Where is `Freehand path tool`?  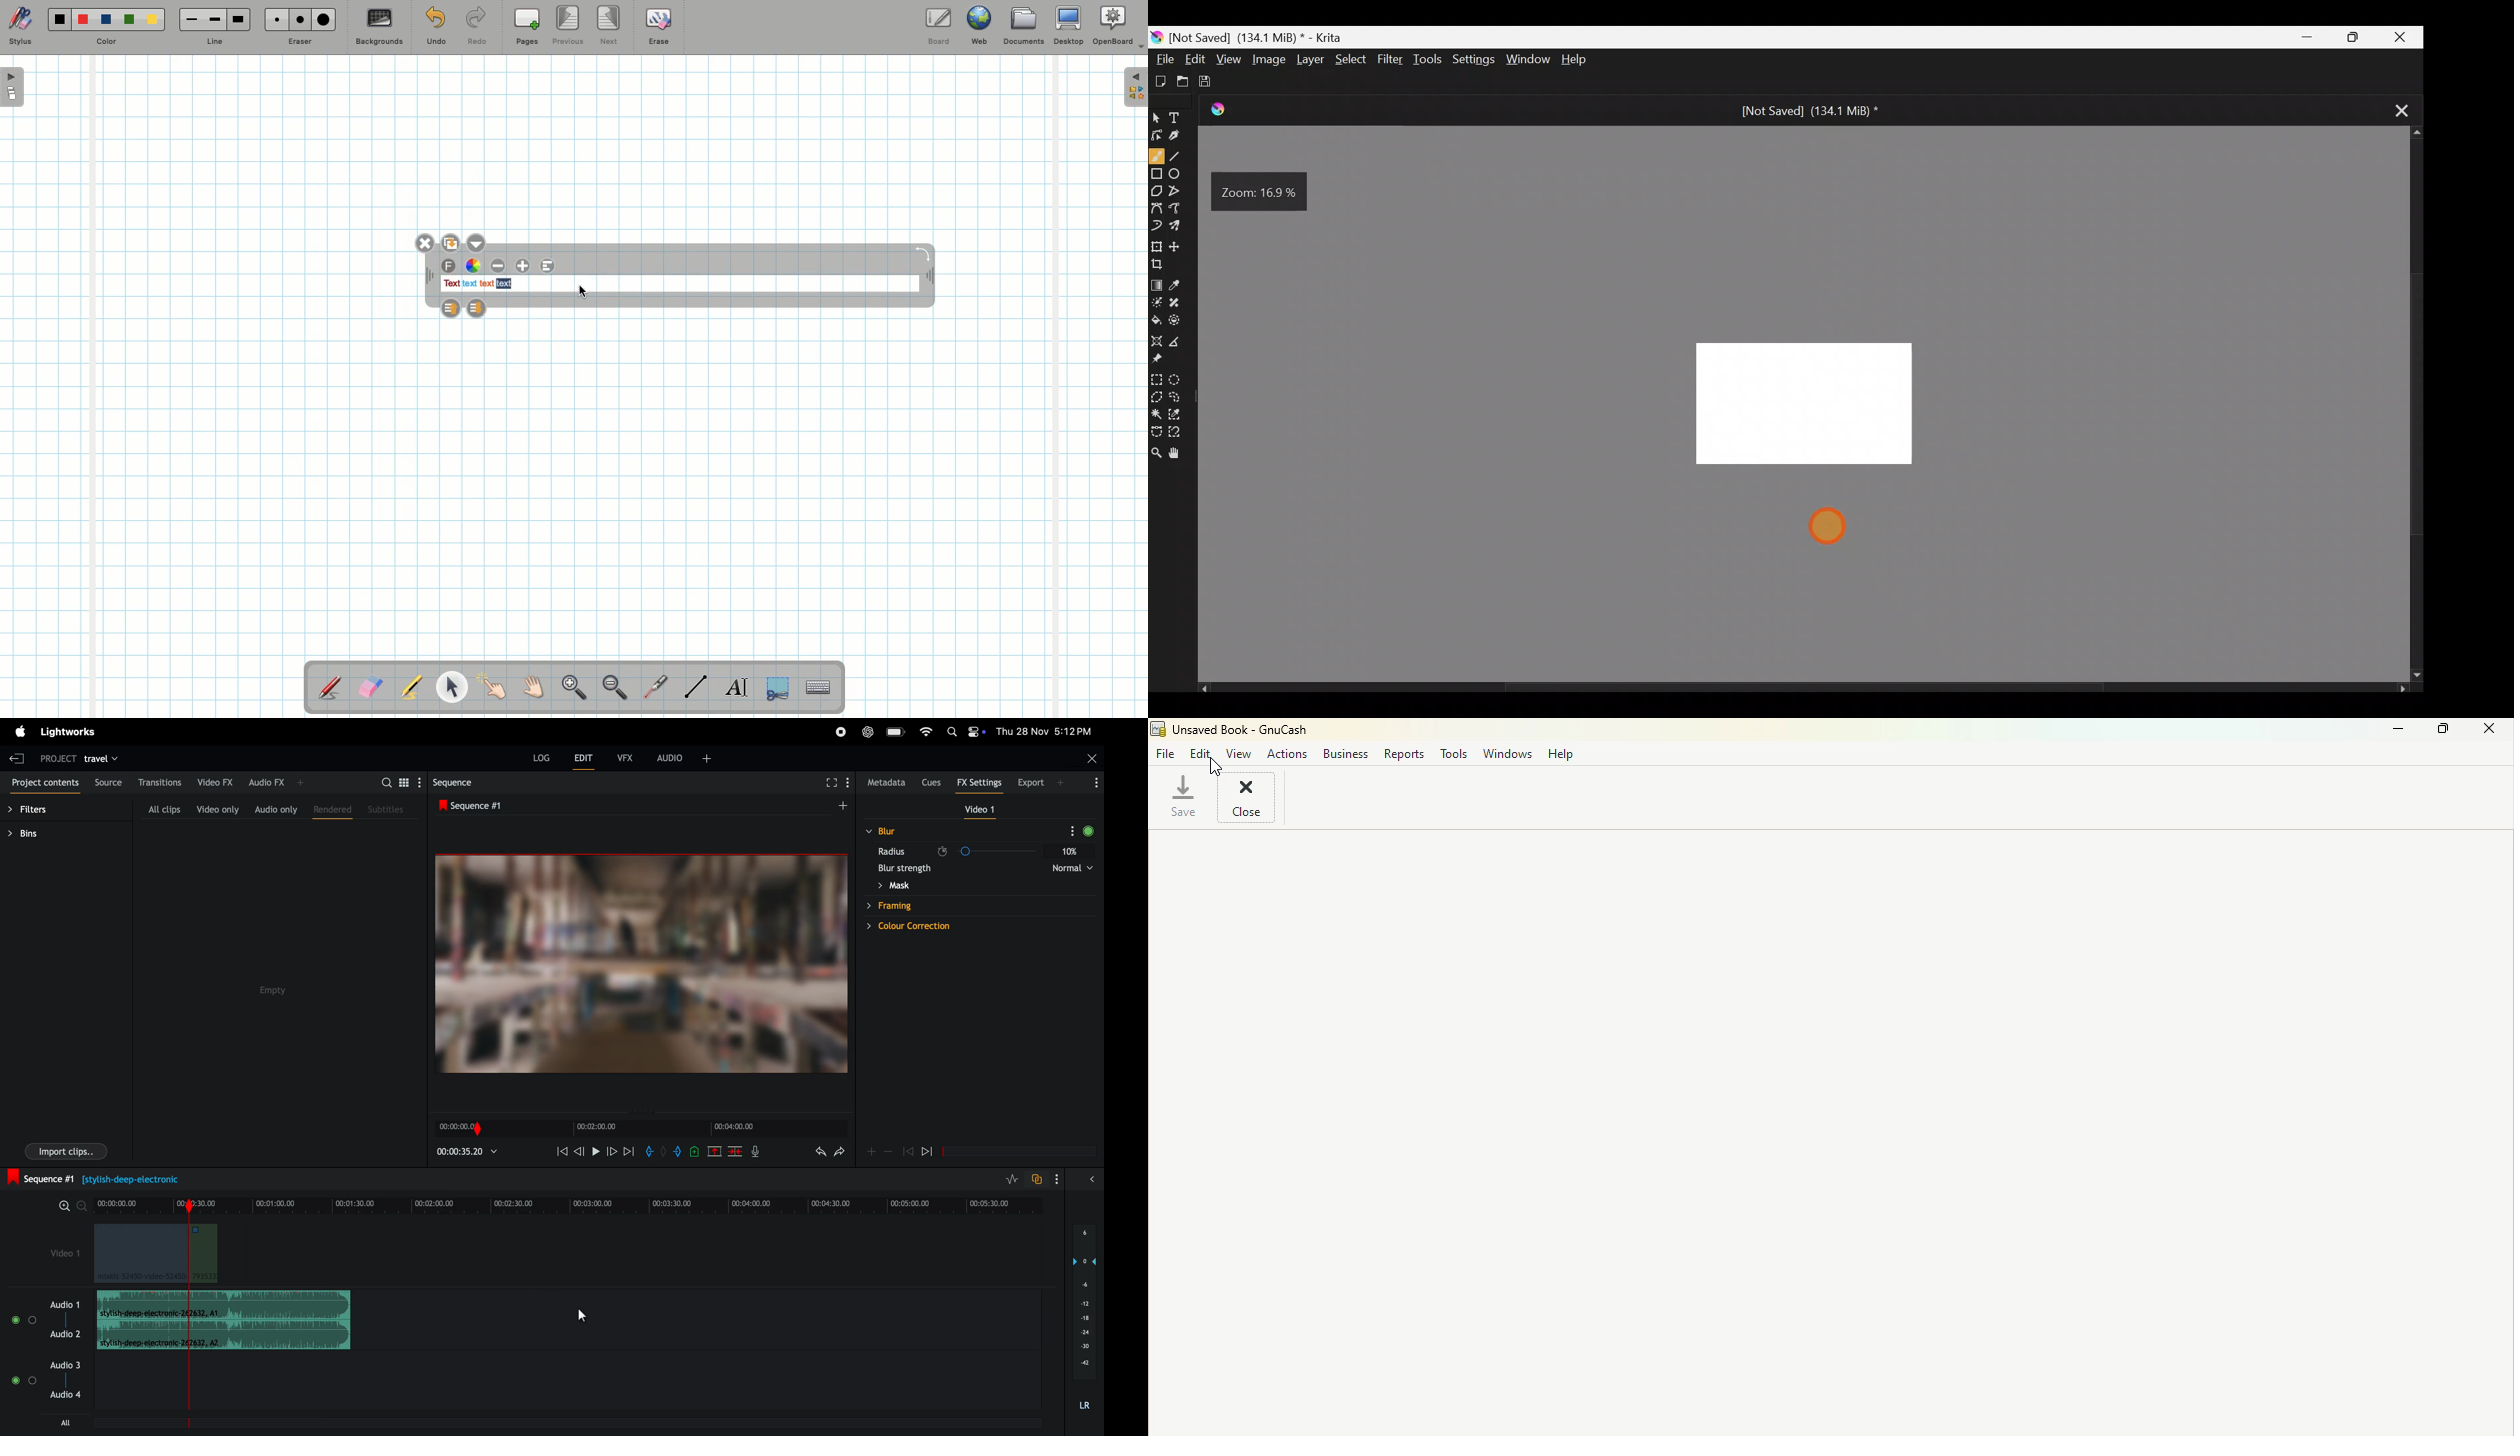 Freehand path tool is located at coordinates (1179, 207).